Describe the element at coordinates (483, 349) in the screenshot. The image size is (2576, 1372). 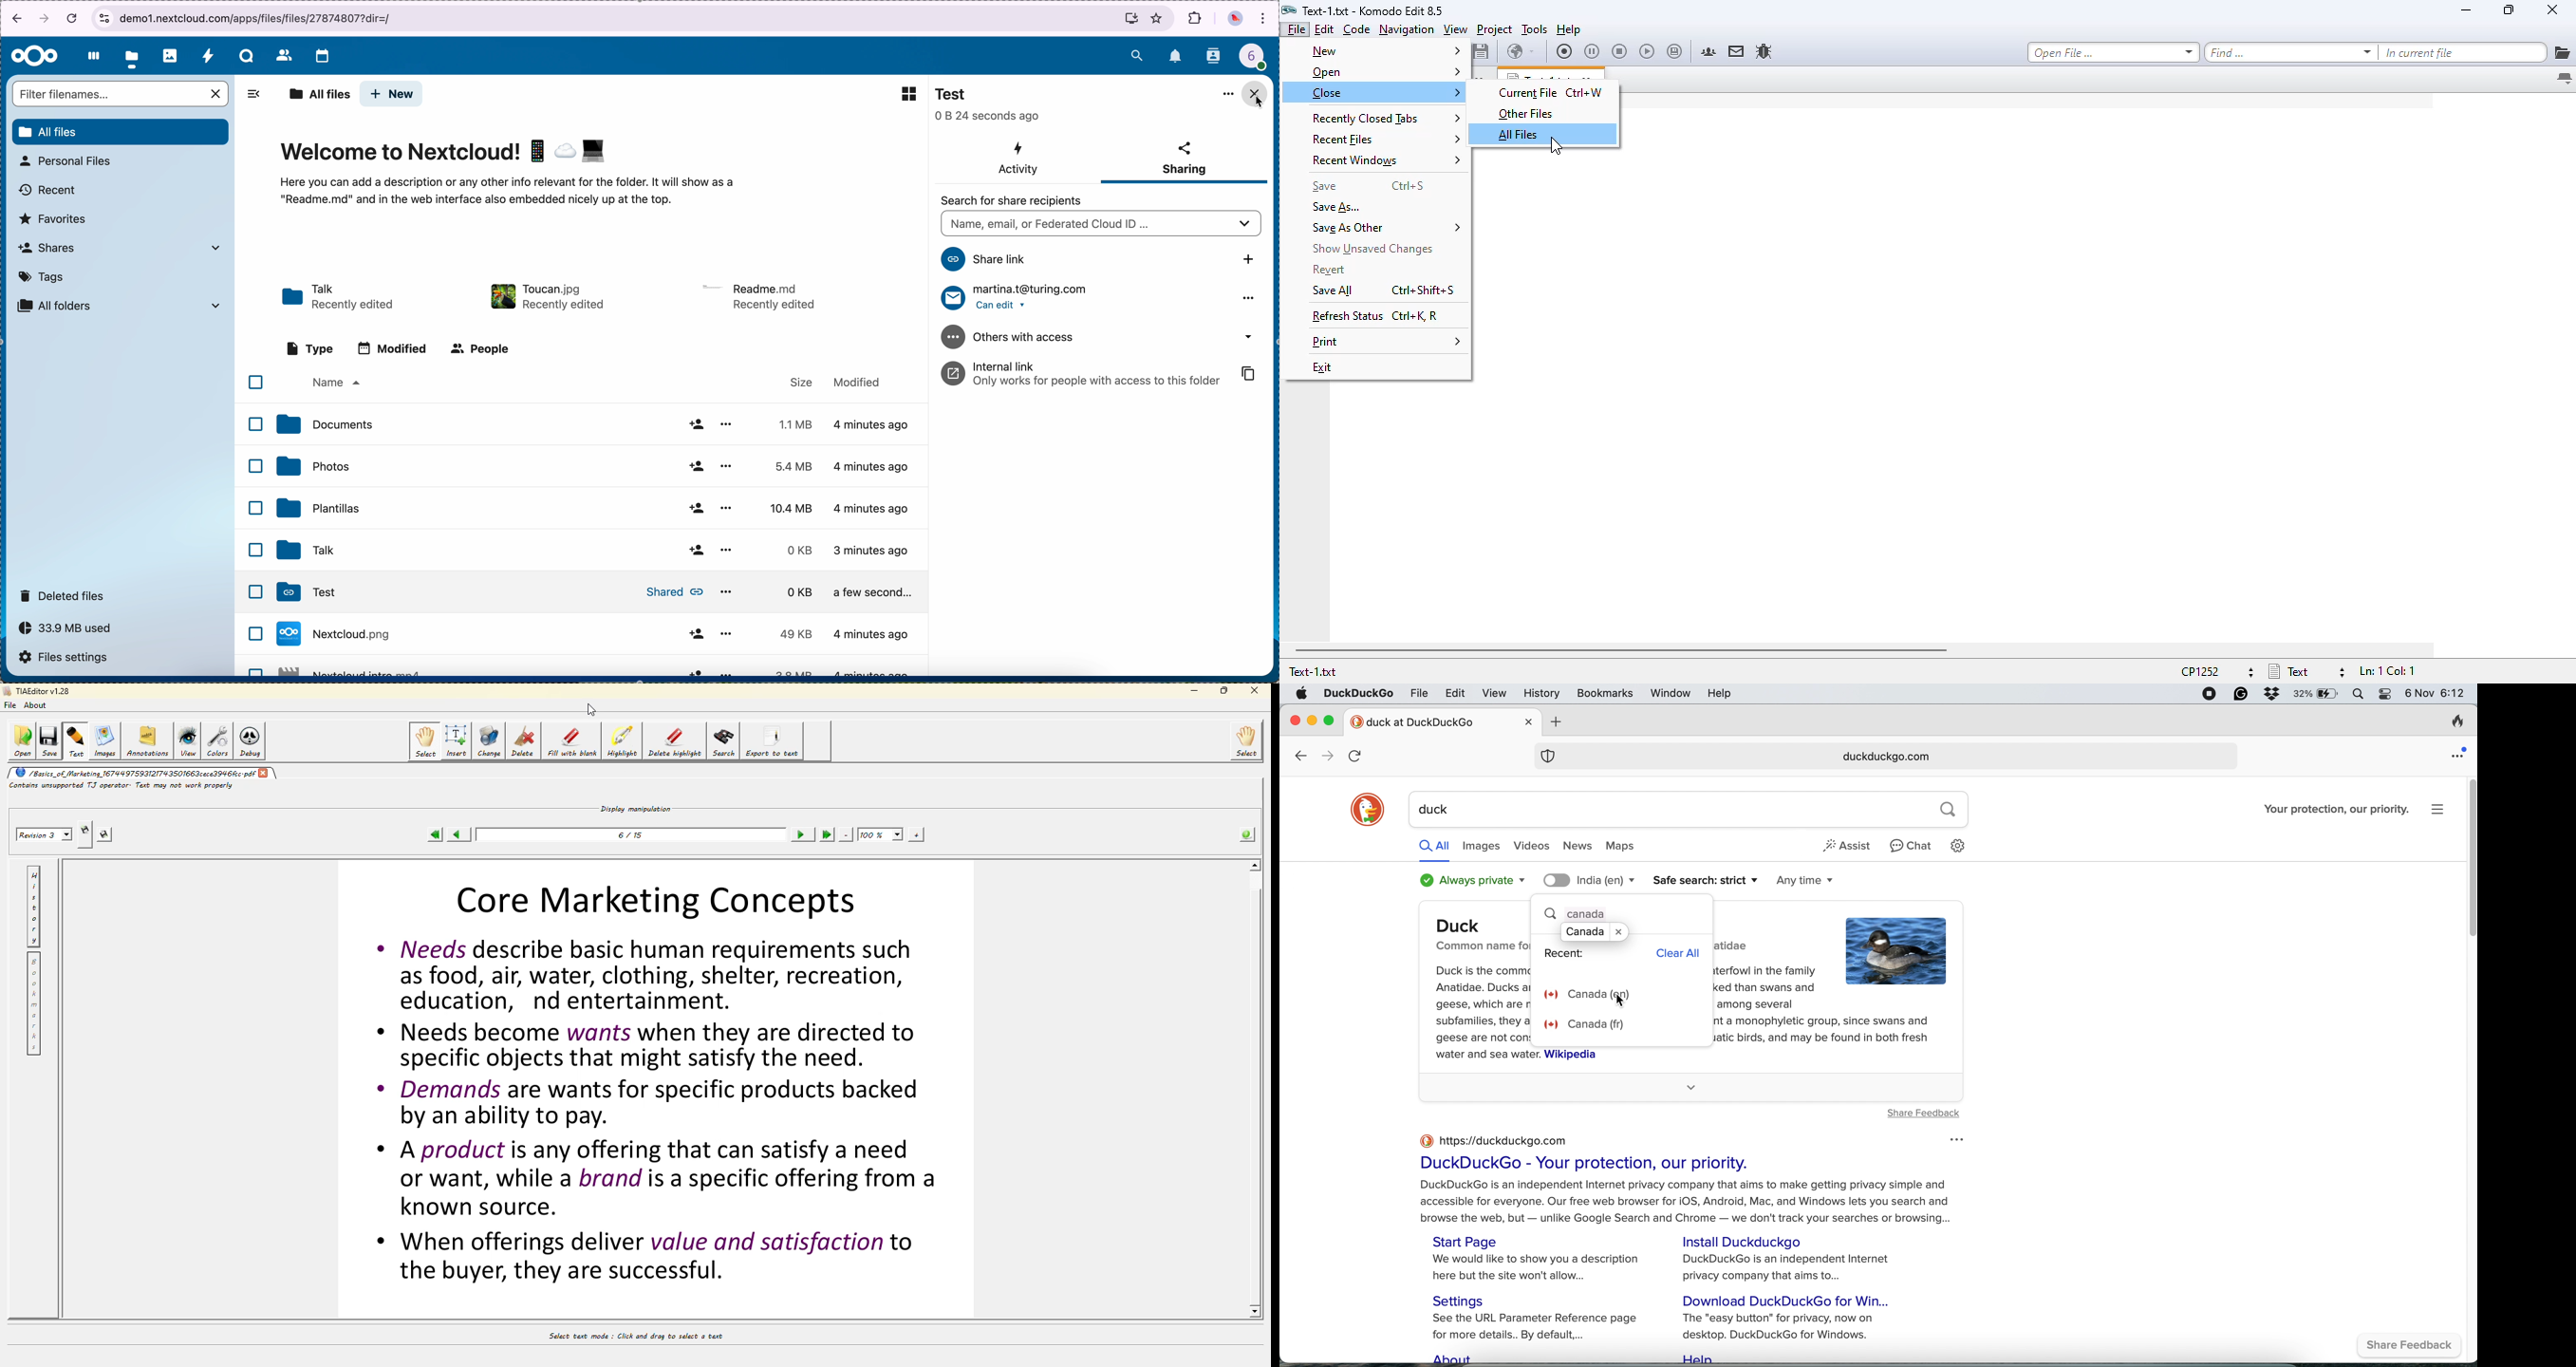
I see `people` at that location.